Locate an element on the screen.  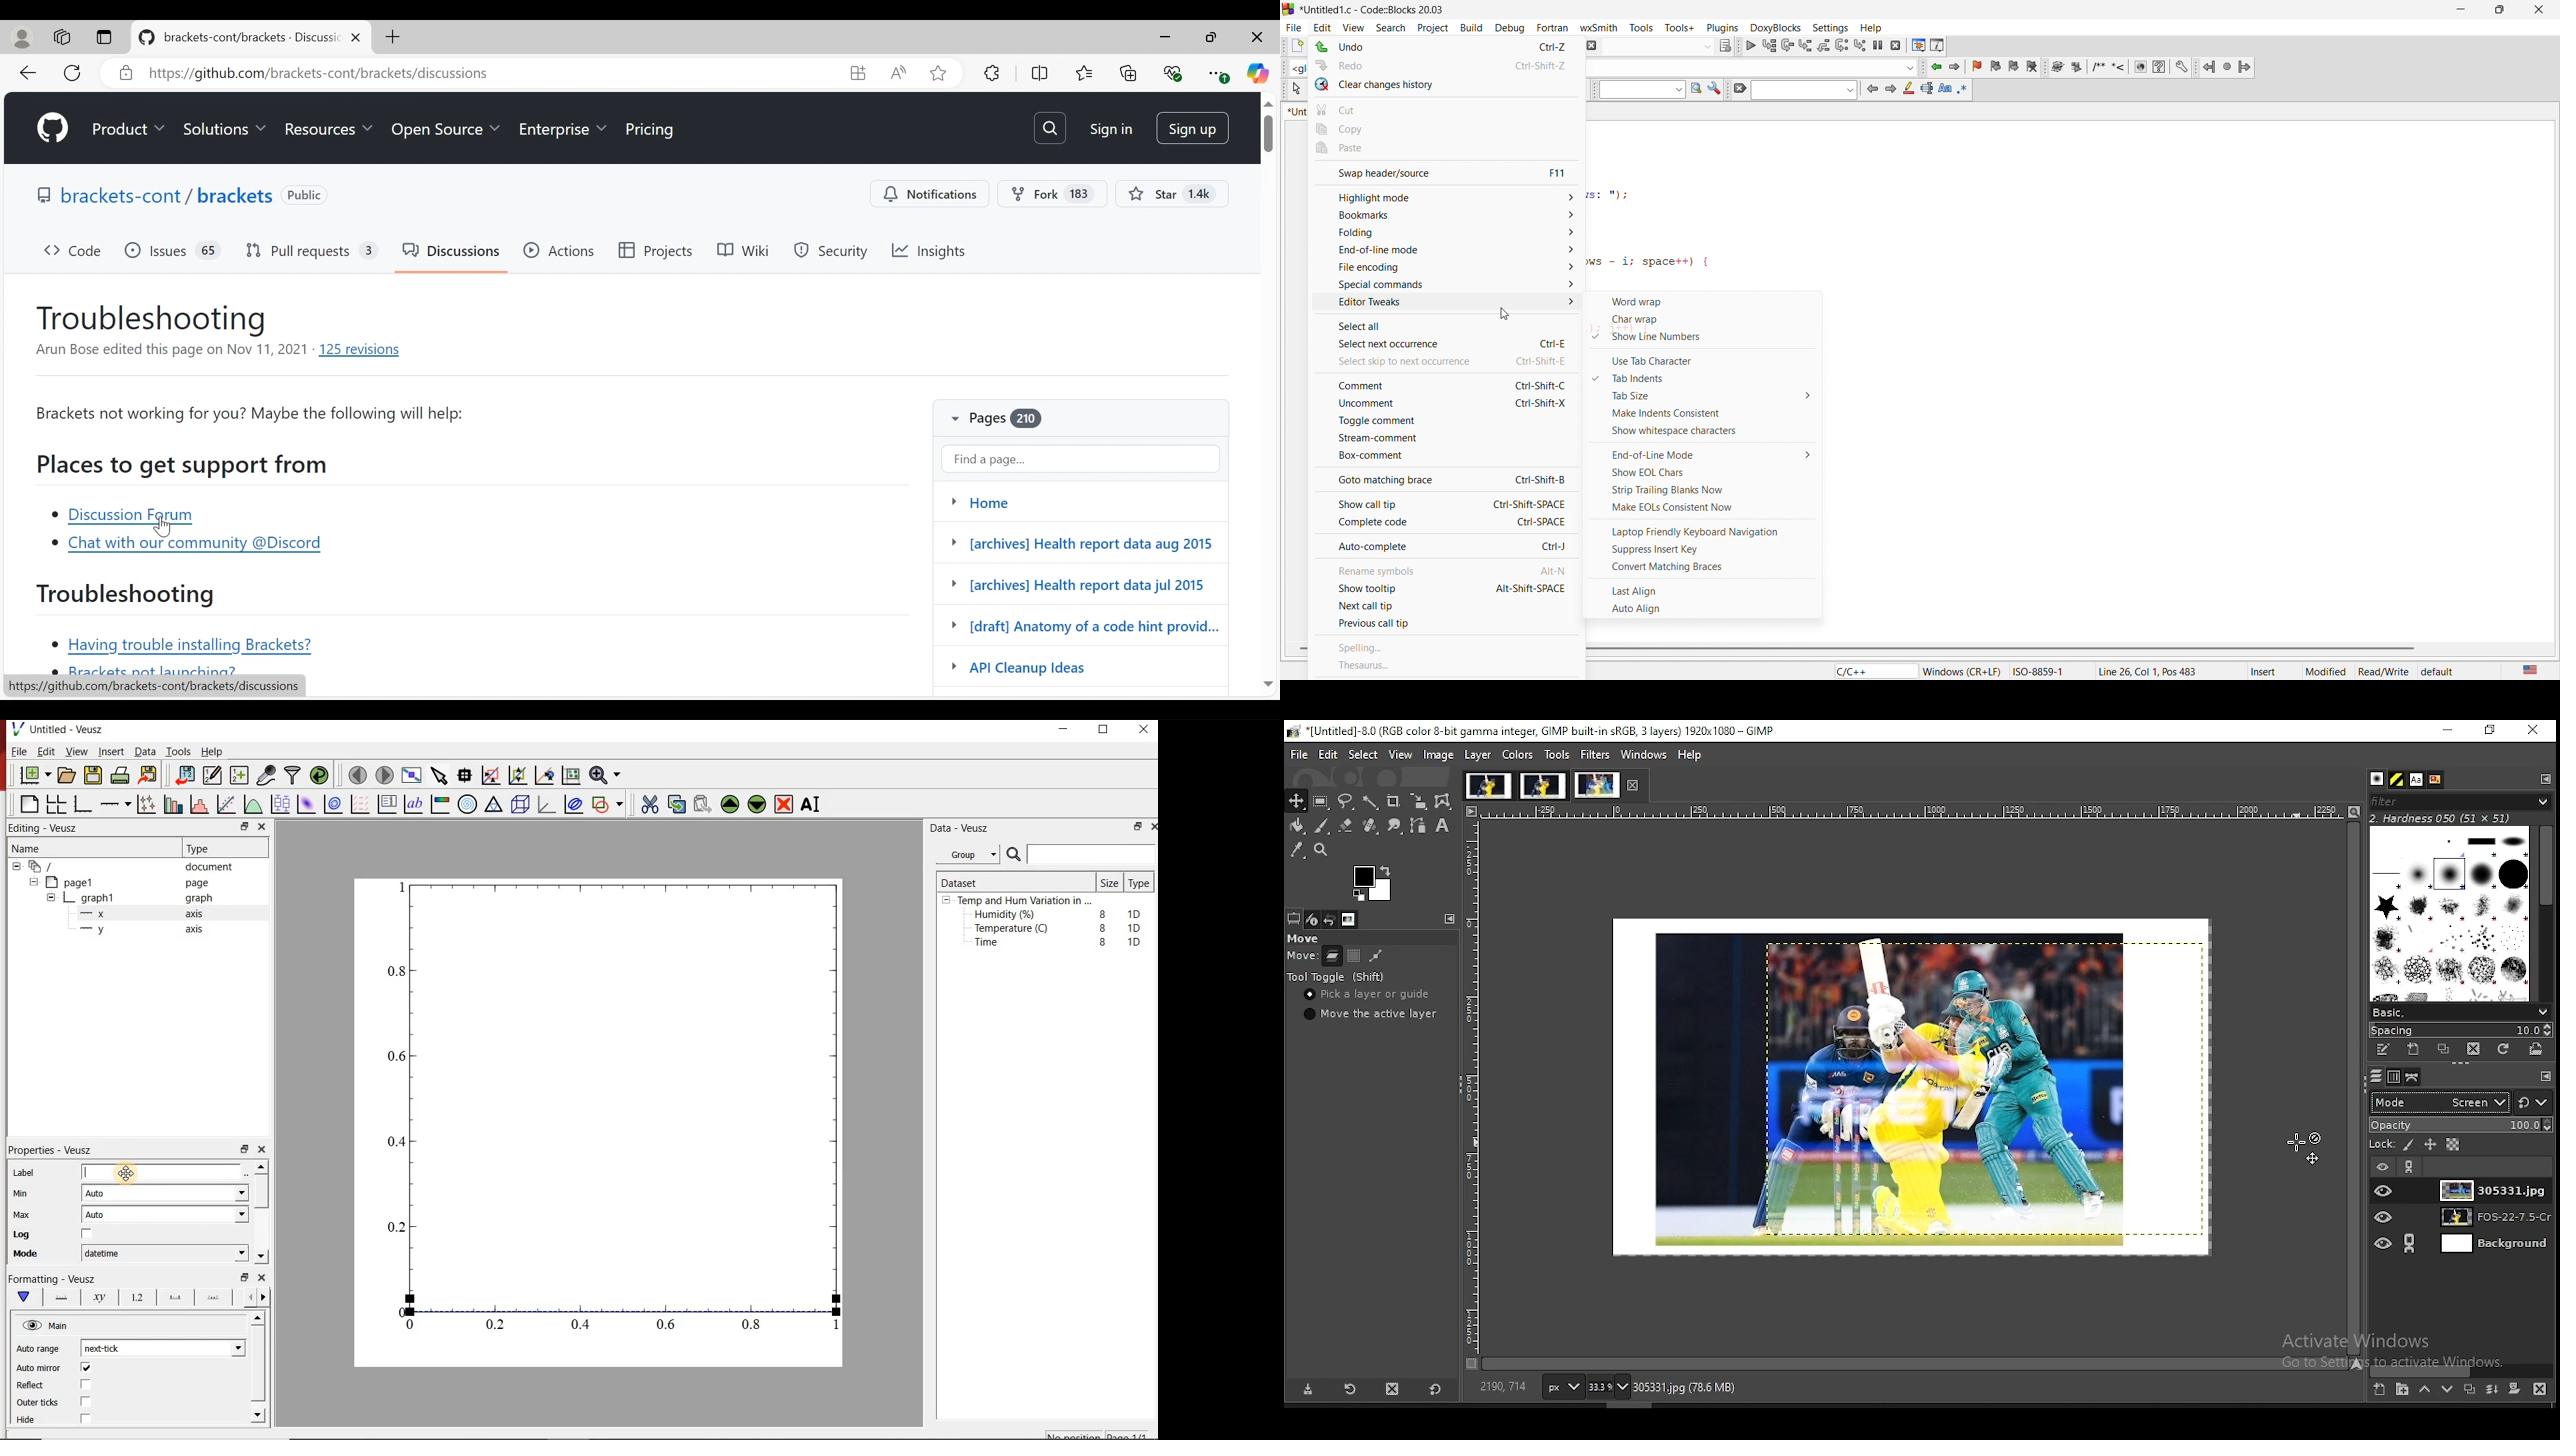
plot box plots is located at coordinates (281, 805).